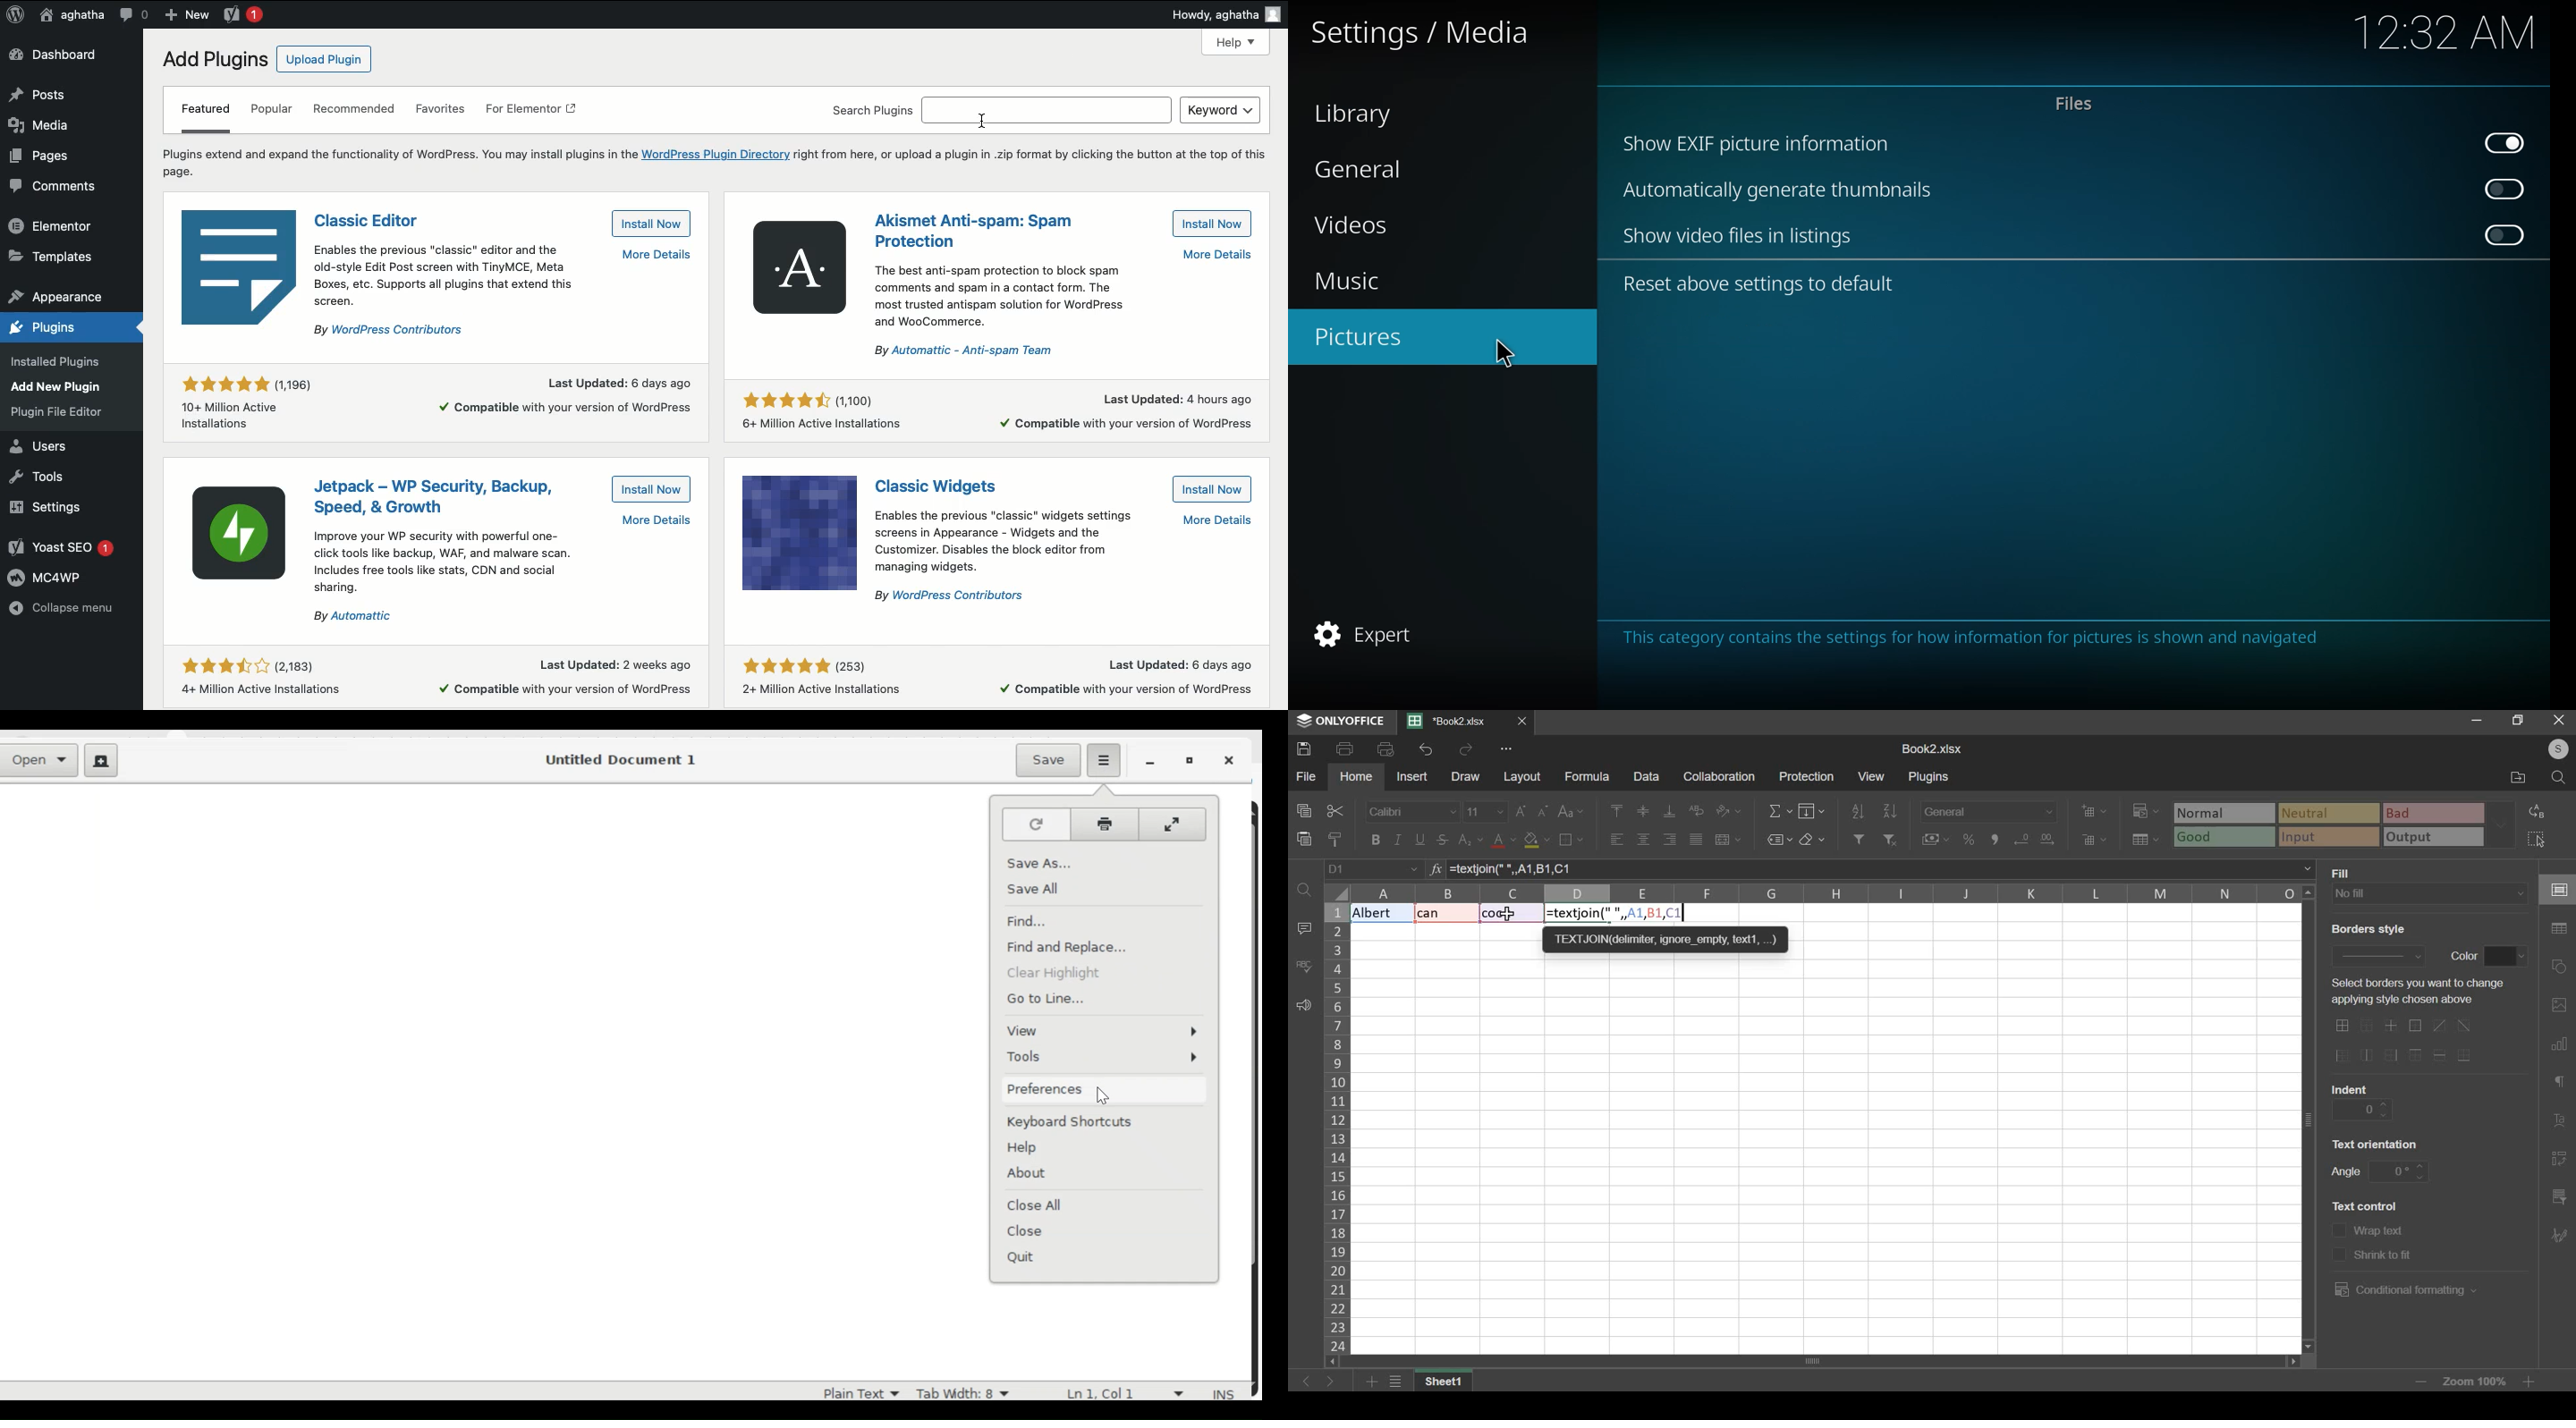 Image resolution: width=2576 pixels, height=1428 pixels. Describe the element at coordinates (47, 578) in the screenshot. I see `MC4WP` at that location.